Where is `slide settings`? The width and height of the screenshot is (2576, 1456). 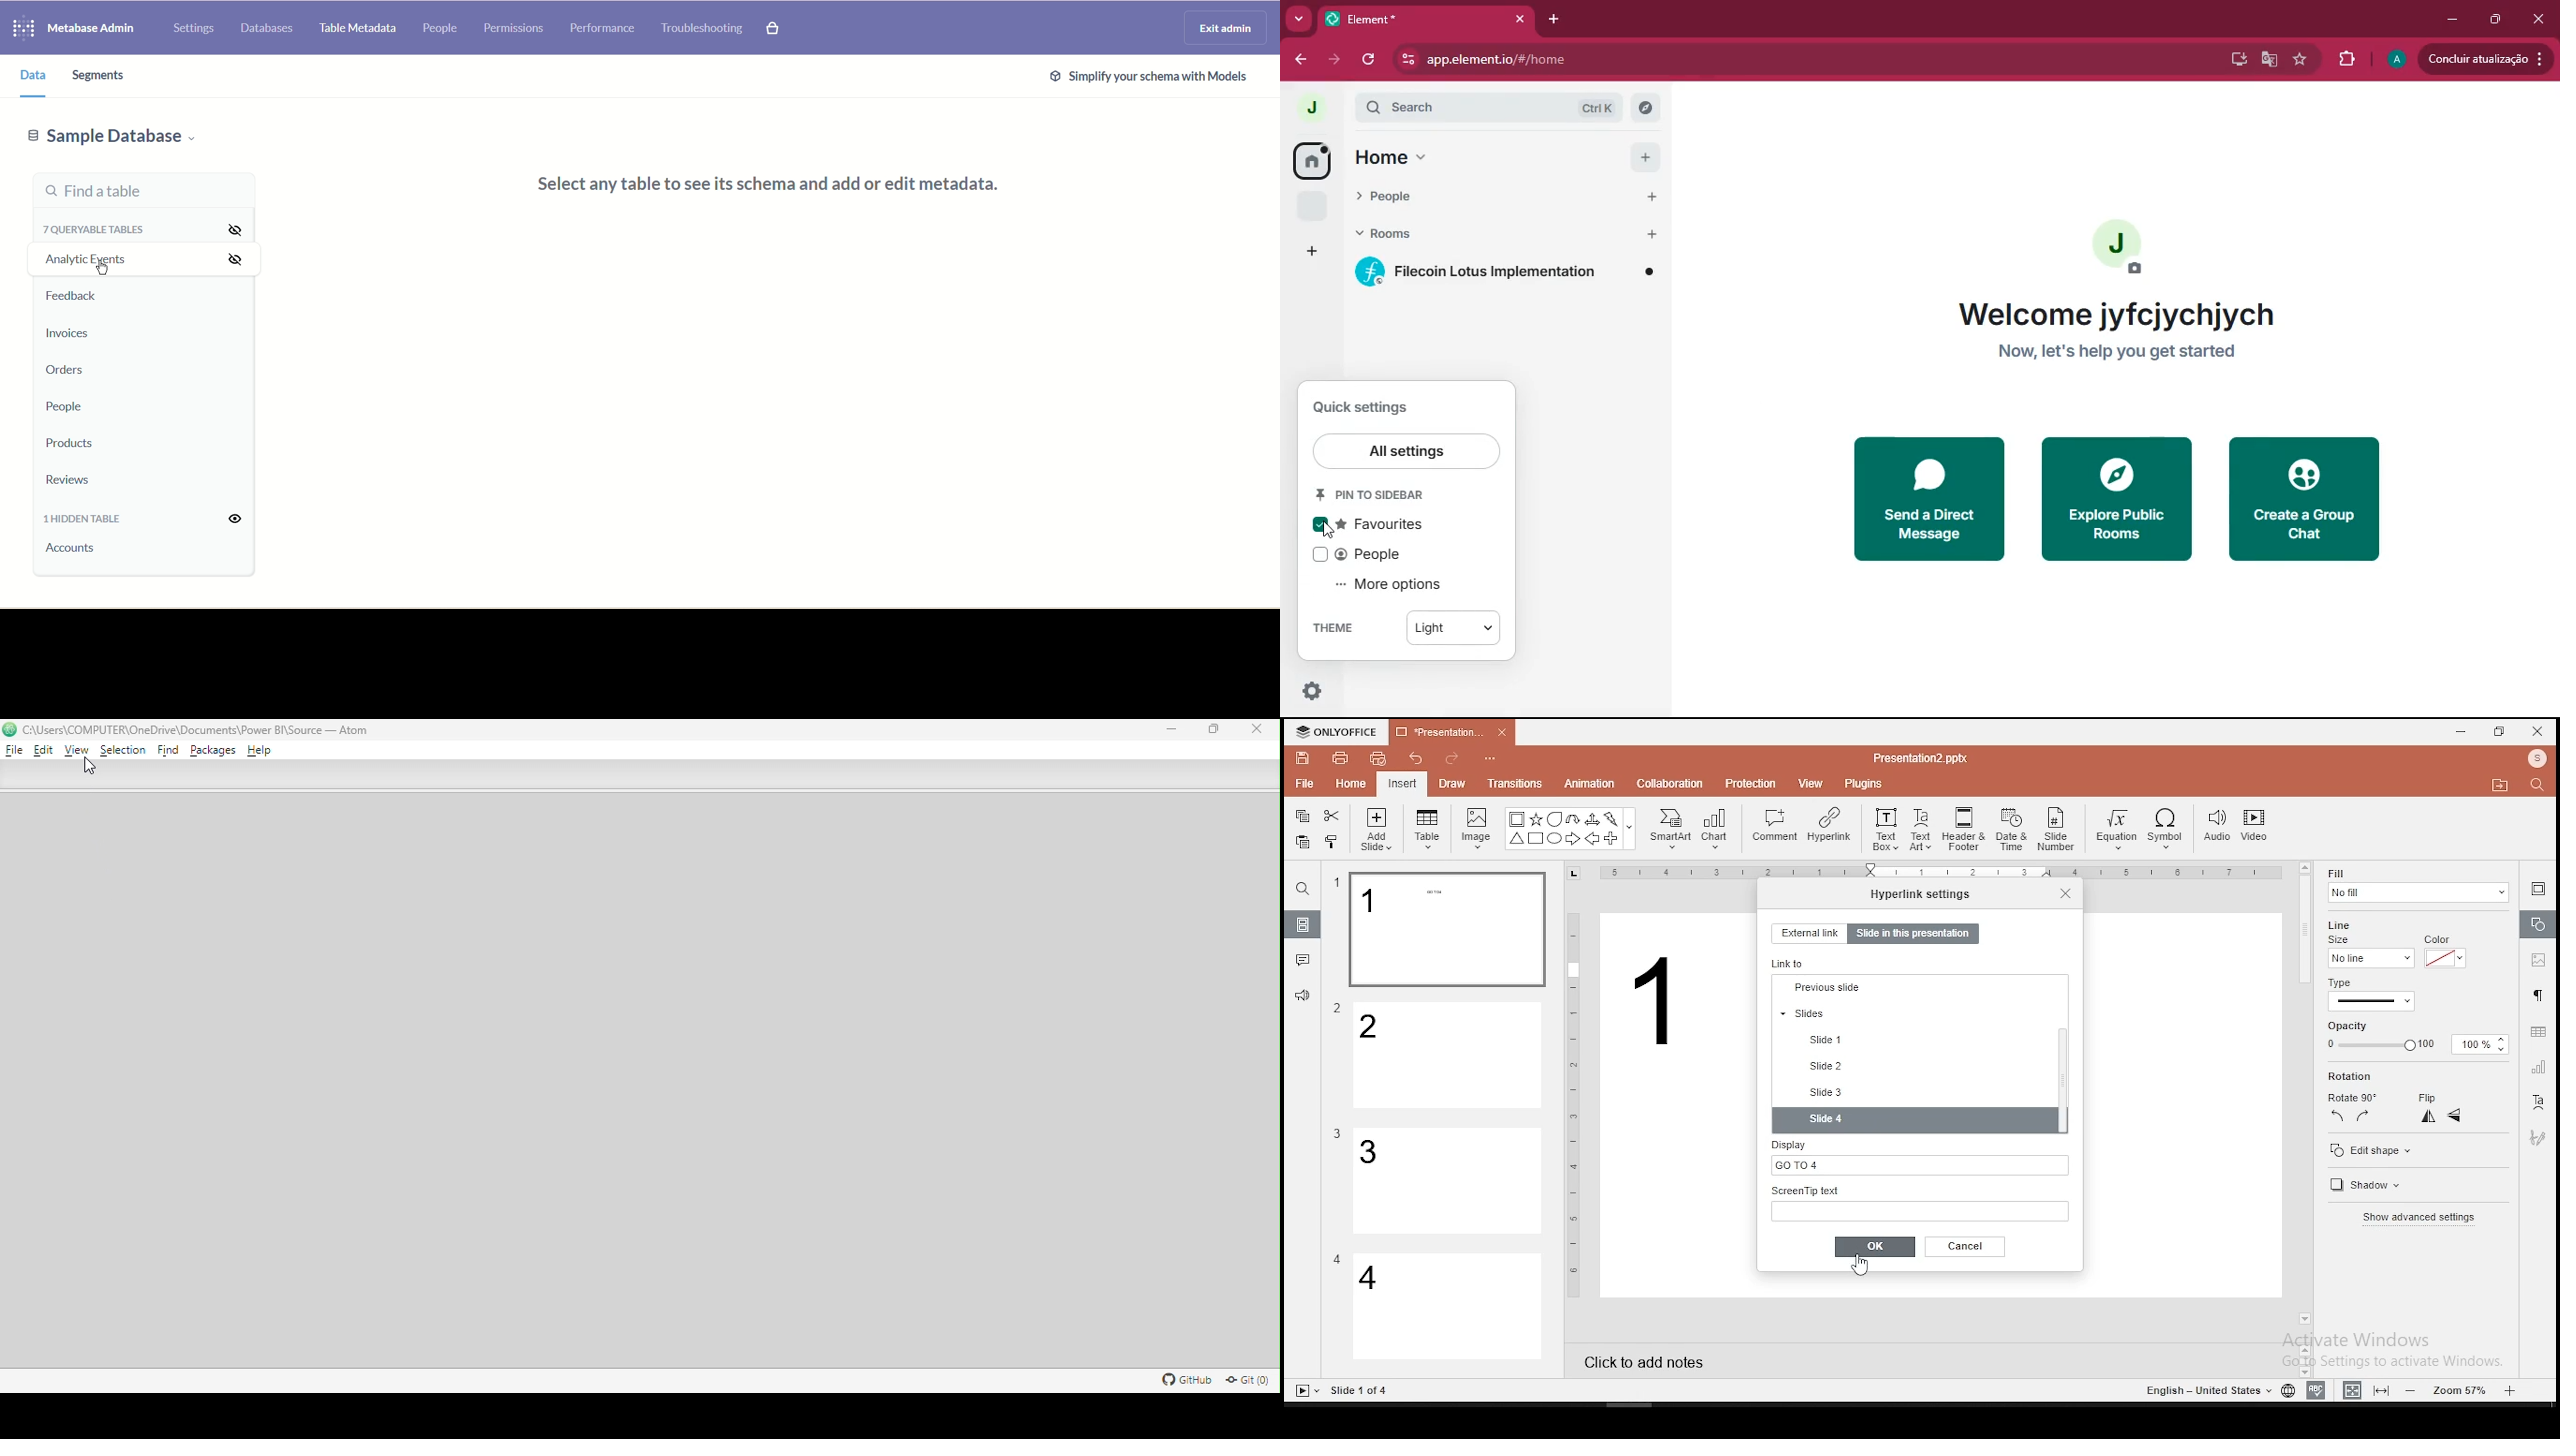 slide settings is located at coordinates (2538, 888).